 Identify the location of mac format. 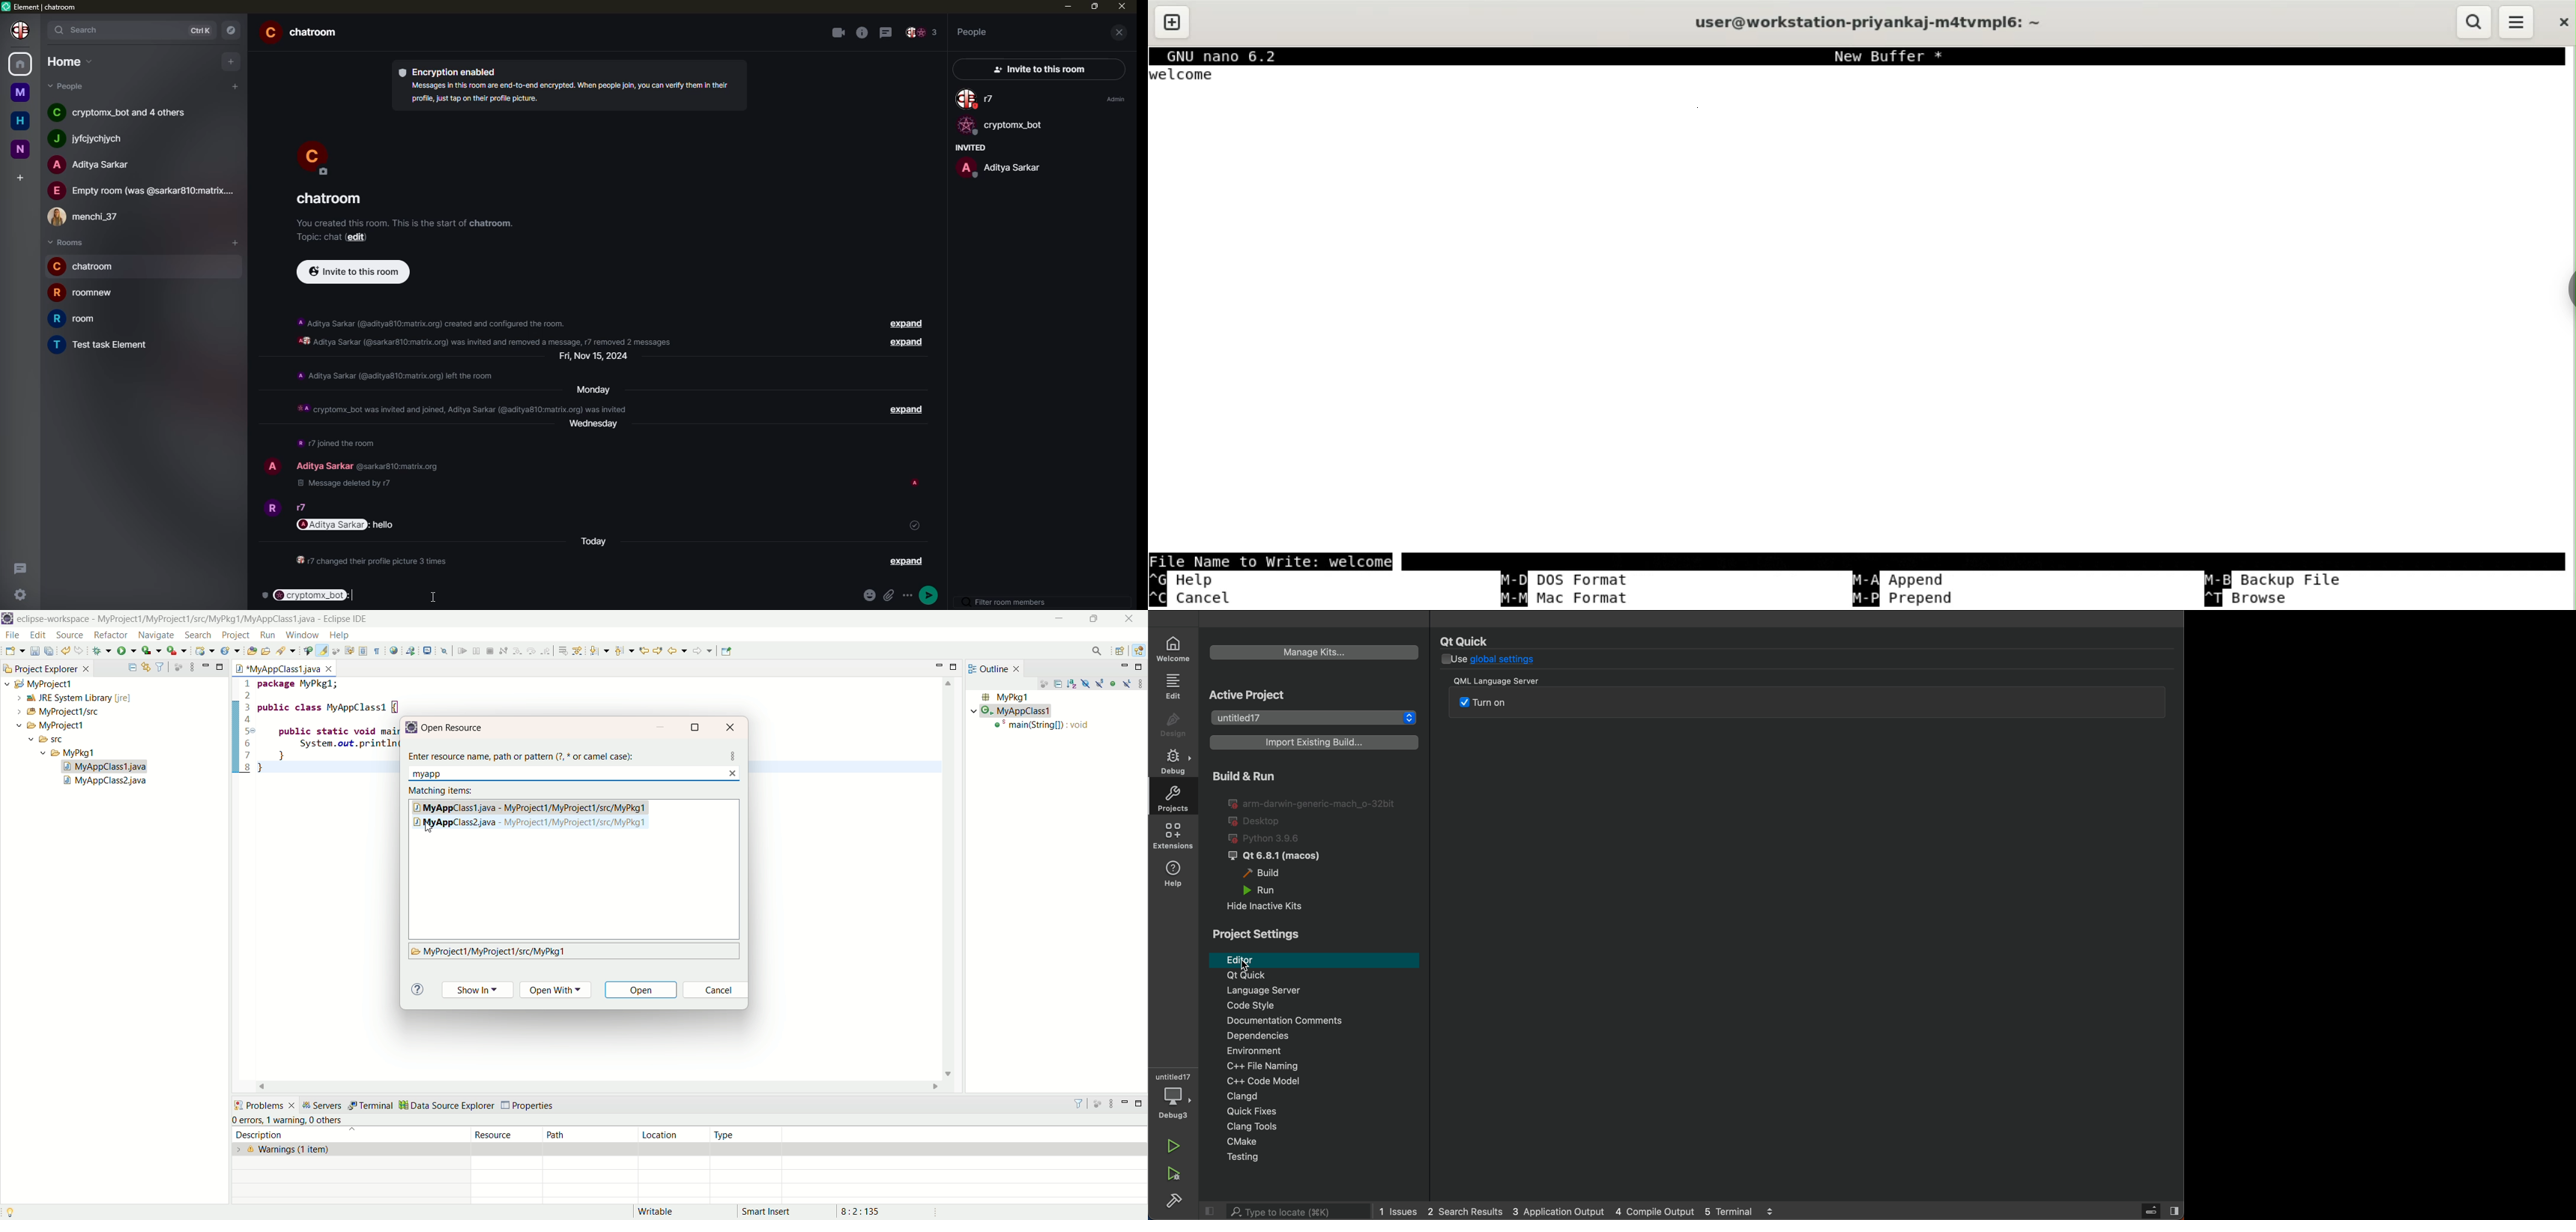
(1568, 598).